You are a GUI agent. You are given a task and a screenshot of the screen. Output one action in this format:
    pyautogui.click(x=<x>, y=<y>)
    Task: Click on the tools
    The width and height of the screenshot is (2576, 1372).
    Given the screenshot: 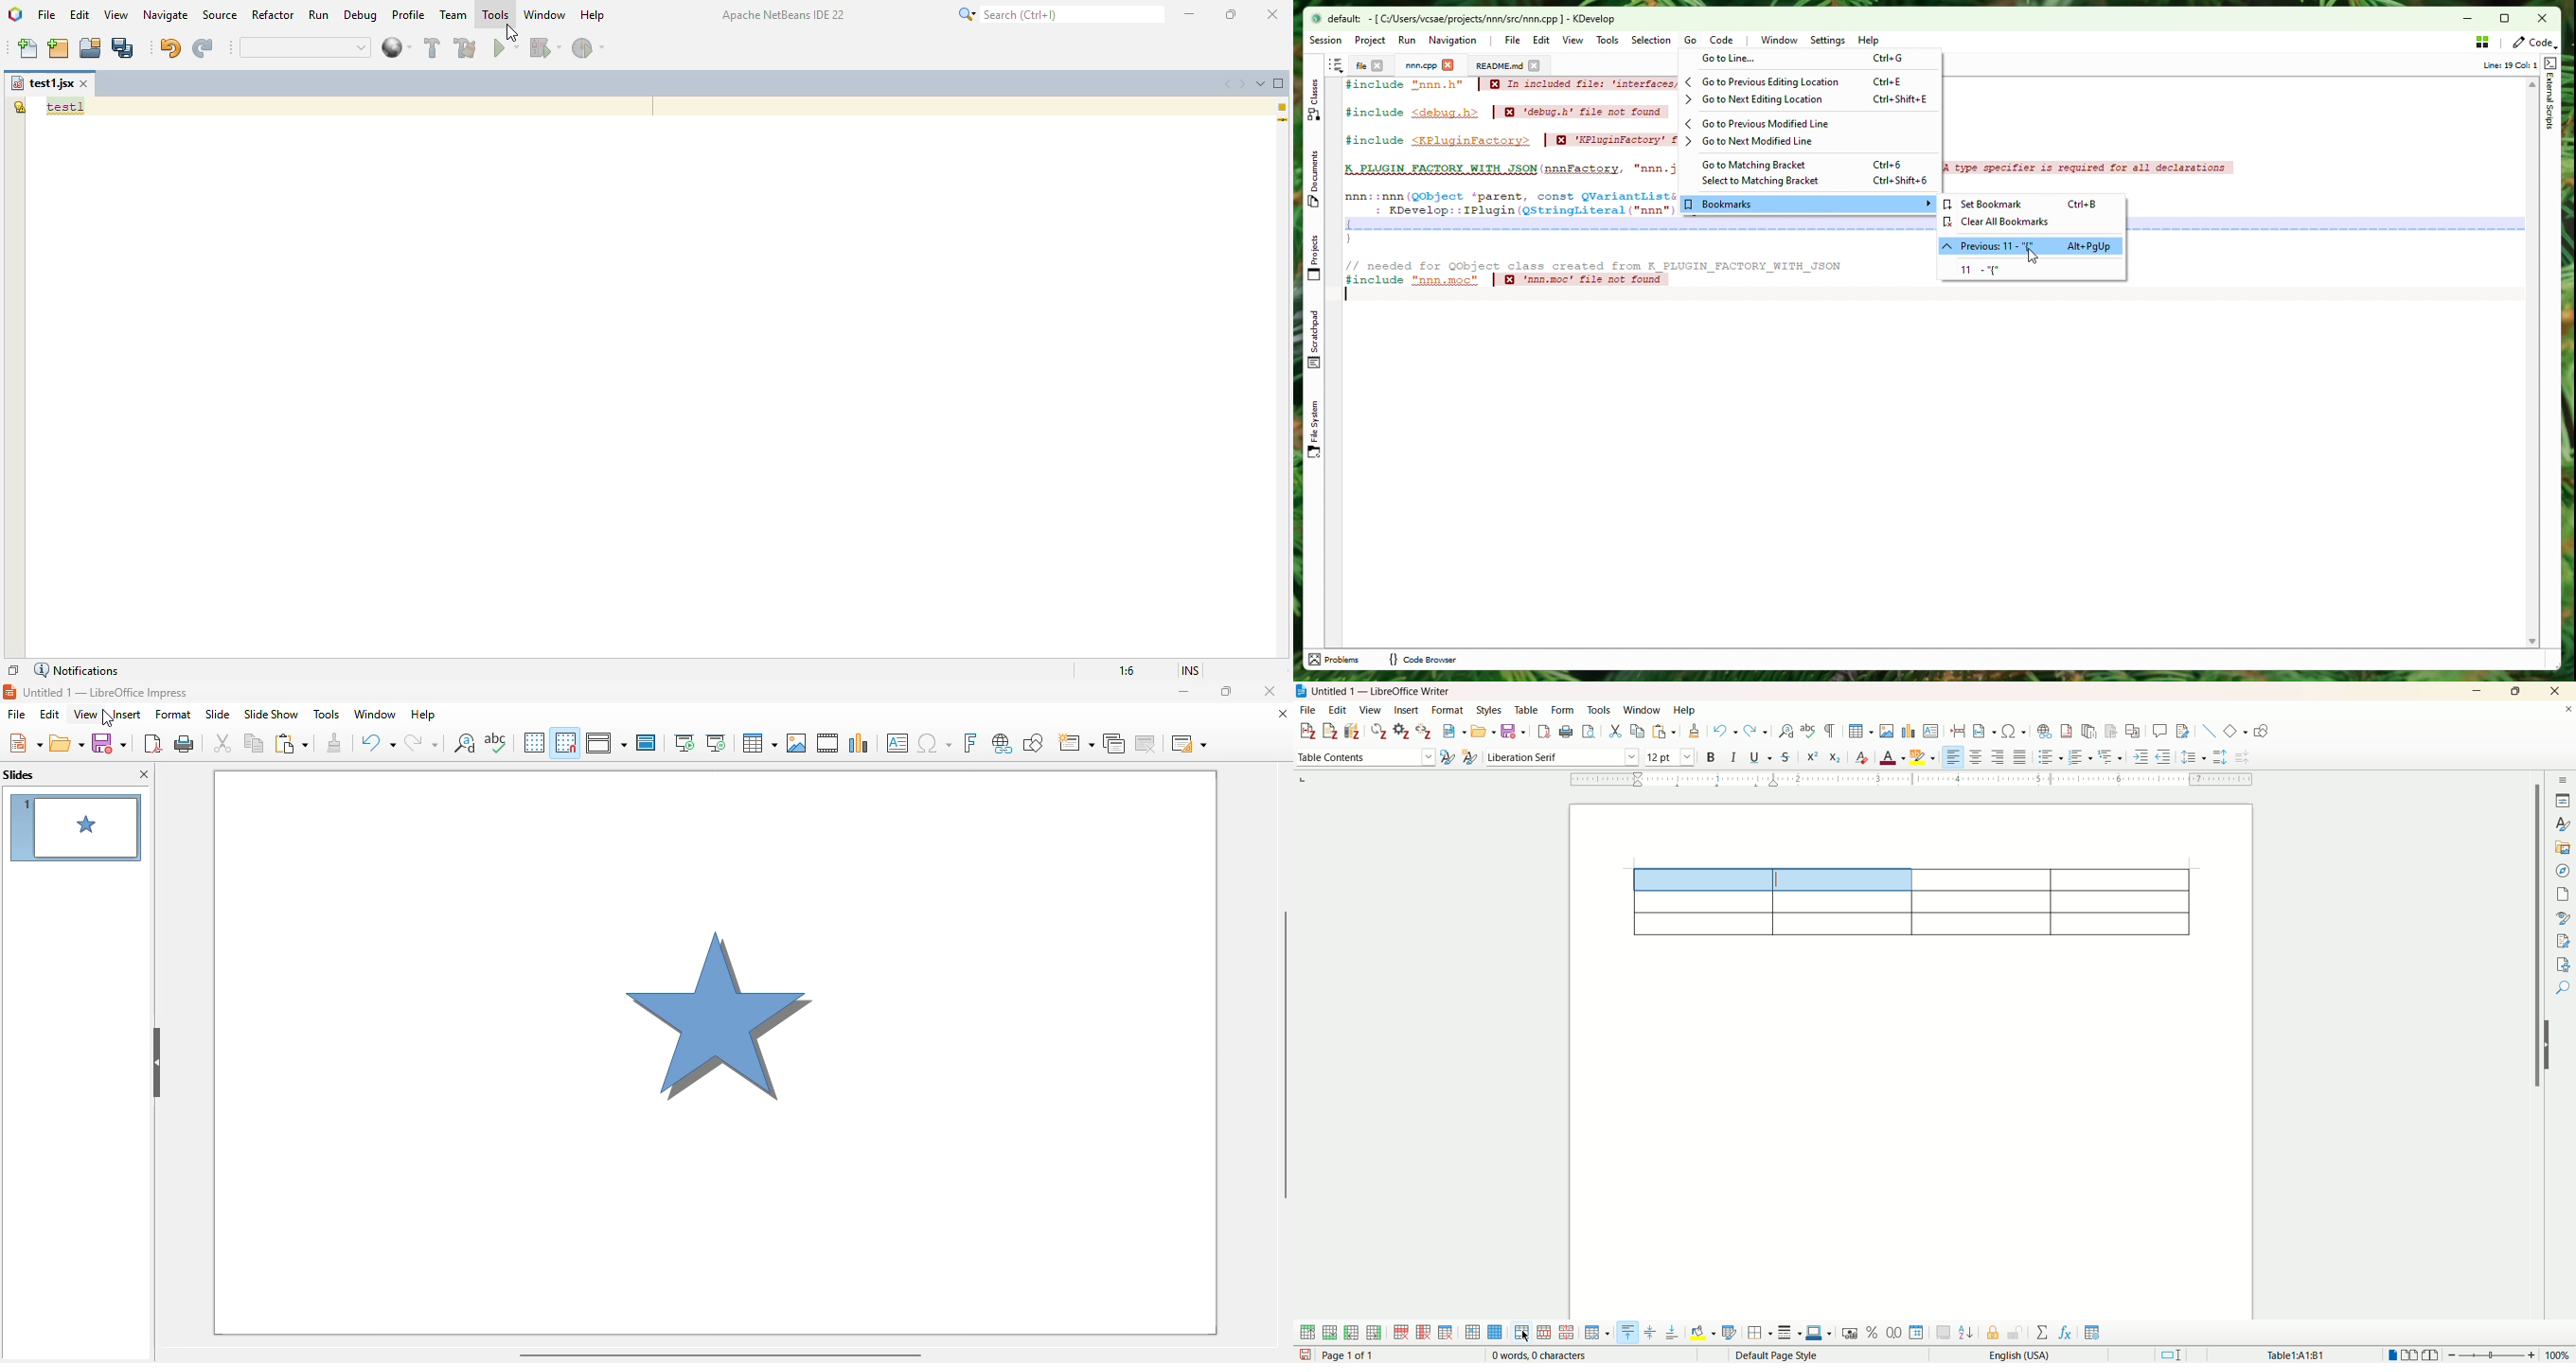 What is the action you would take?
    pyautogui.click(x=496, y=14)
    